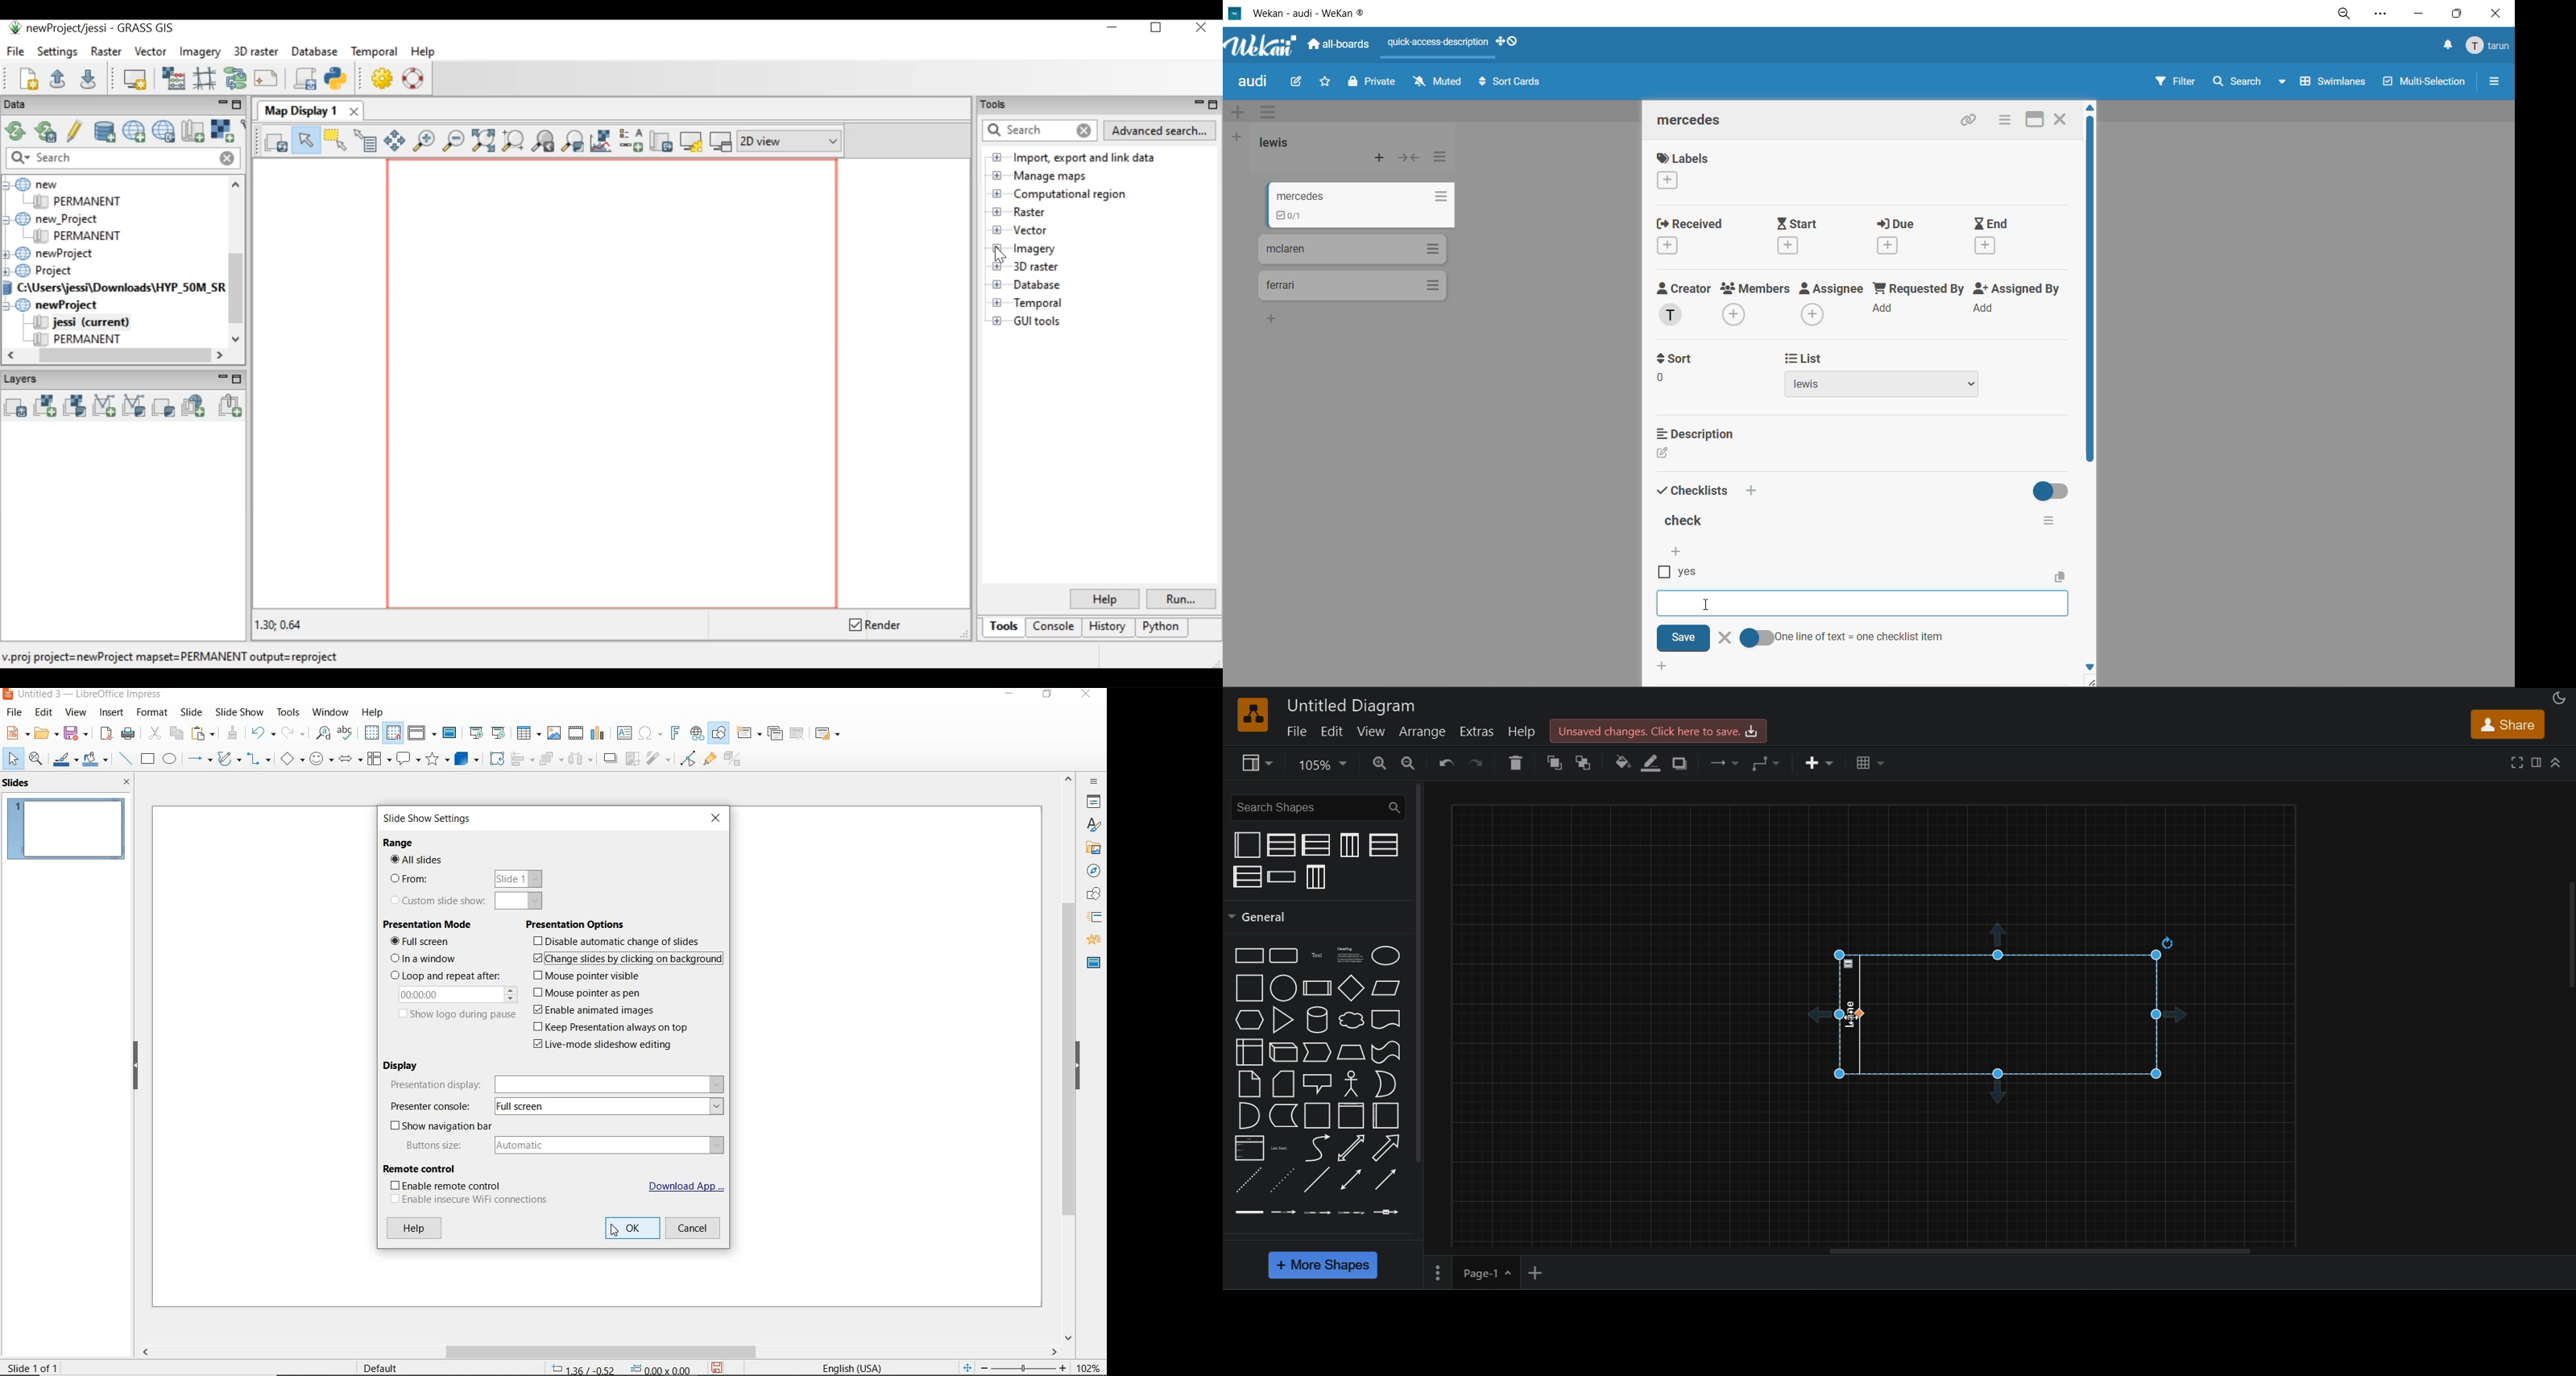 The height and width of the screenshot is (1400, 2576). What do you see at coordinates (1282, 1052) in the screenshot?
I see `cube ` at bounding box center [1282, 1052].